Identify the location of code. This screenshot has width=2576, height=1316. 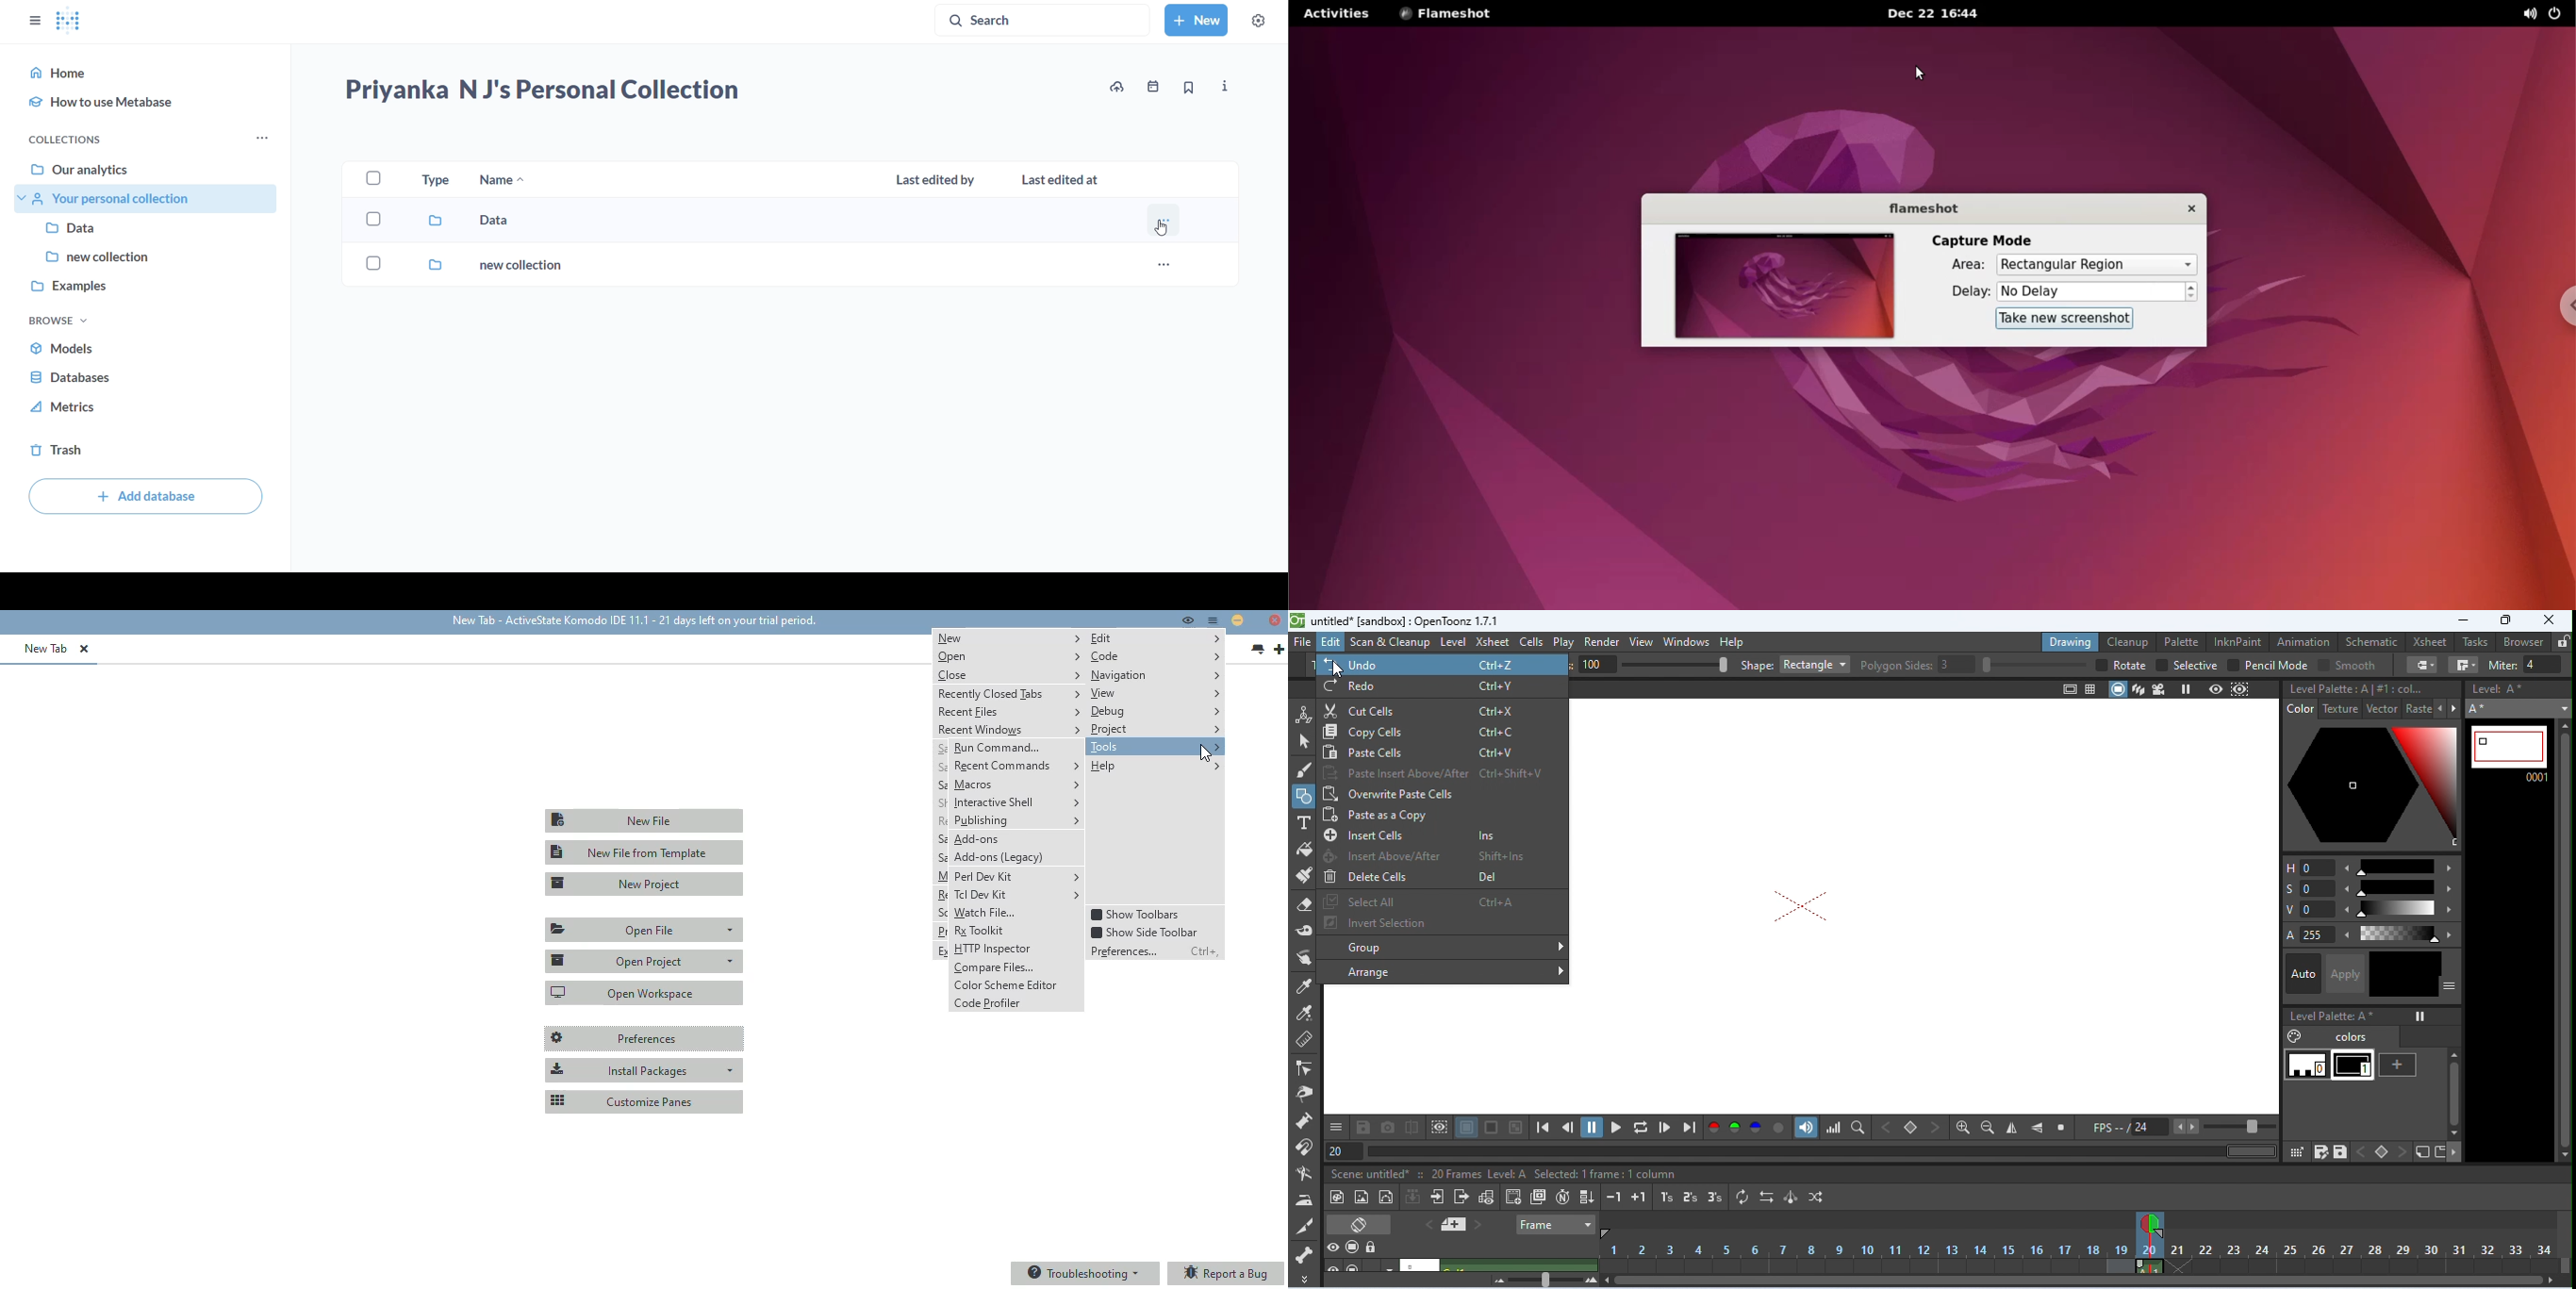
(1155, 656).